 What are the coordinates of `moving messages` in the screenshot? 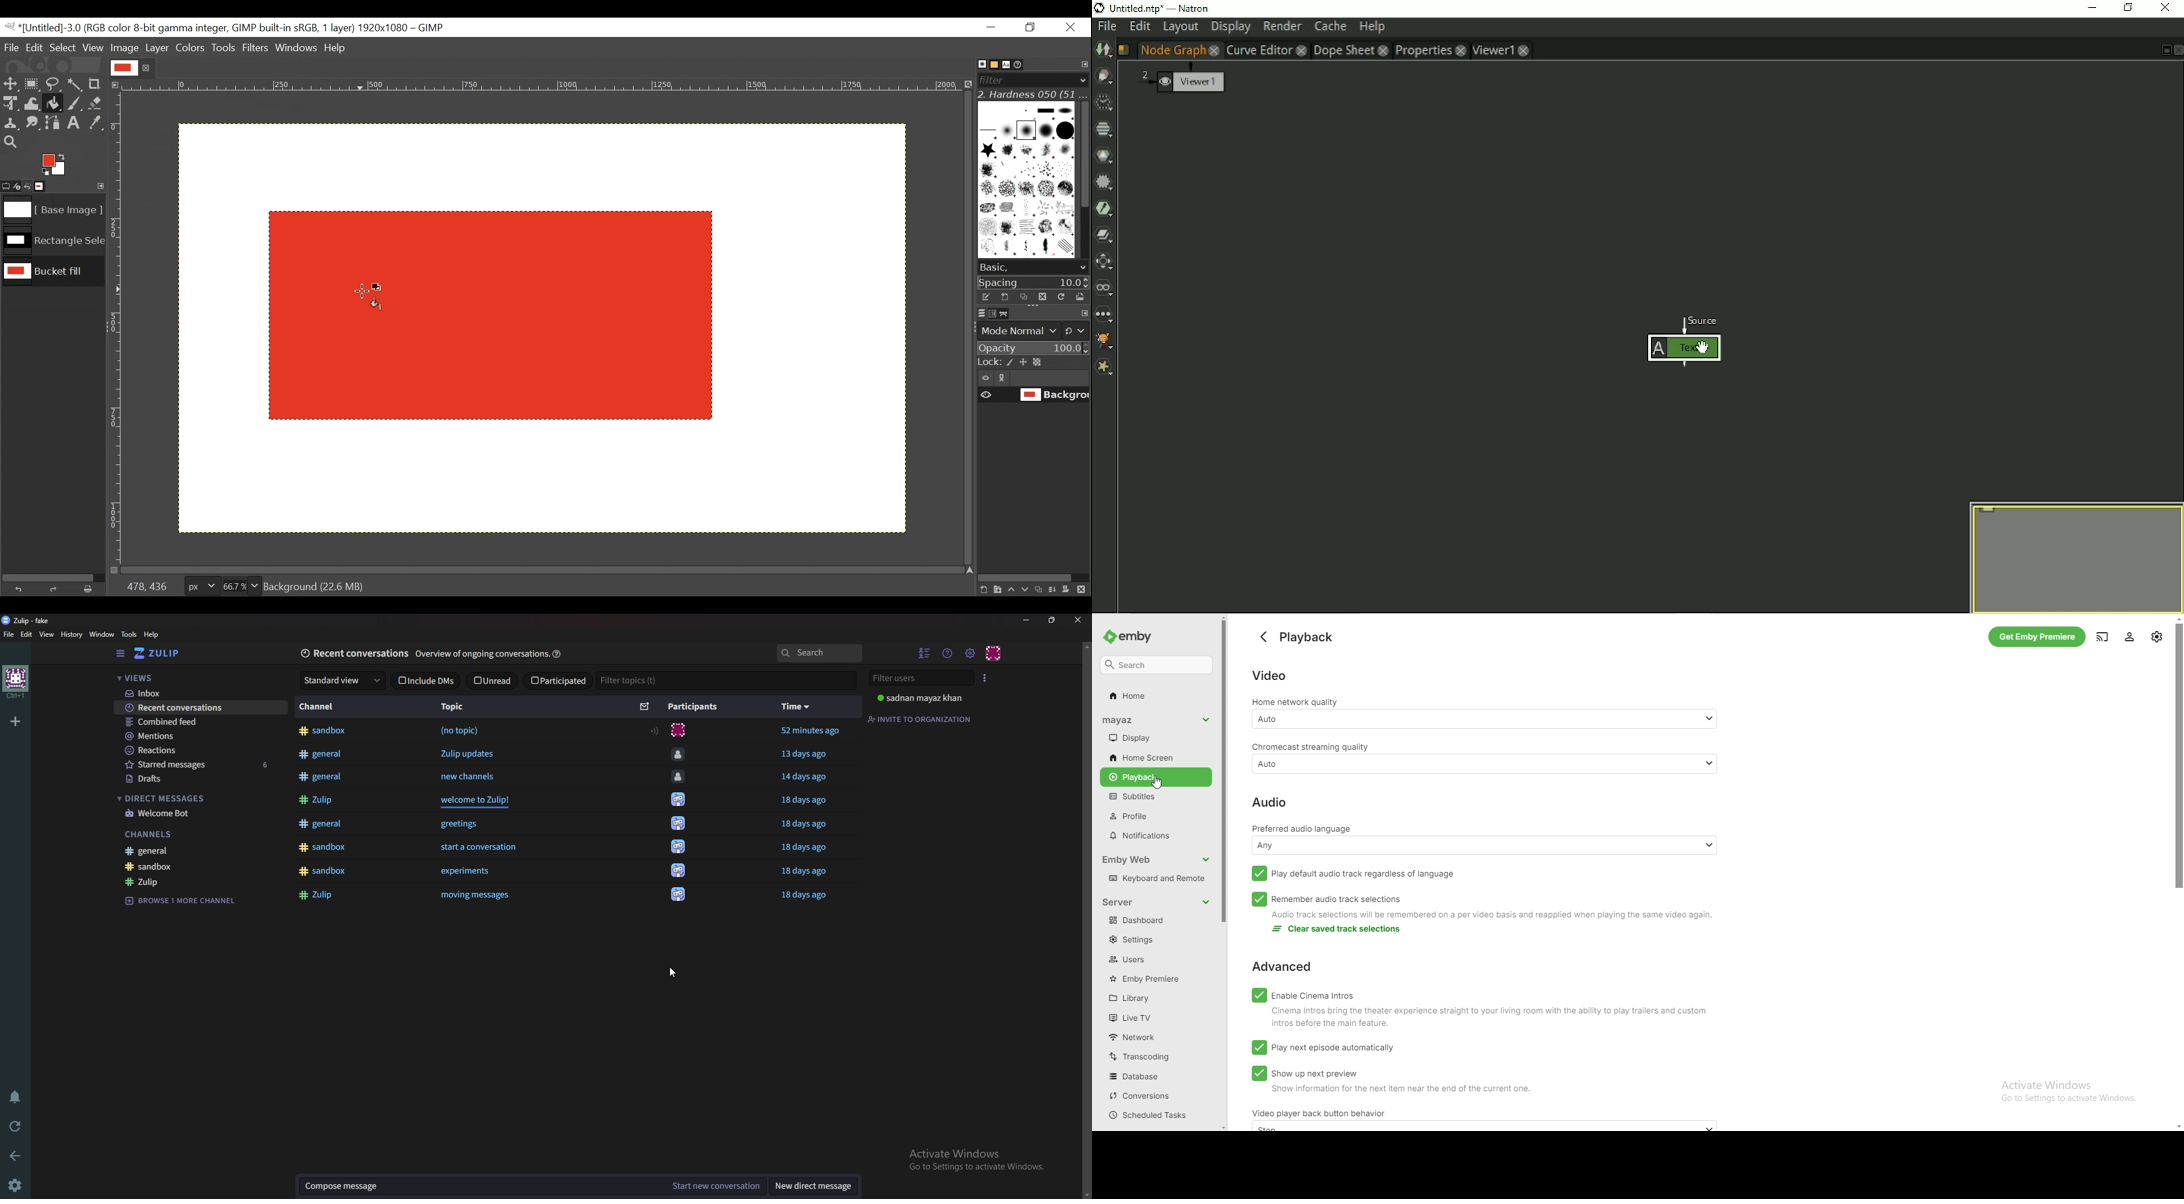 It's located at (486, 898).